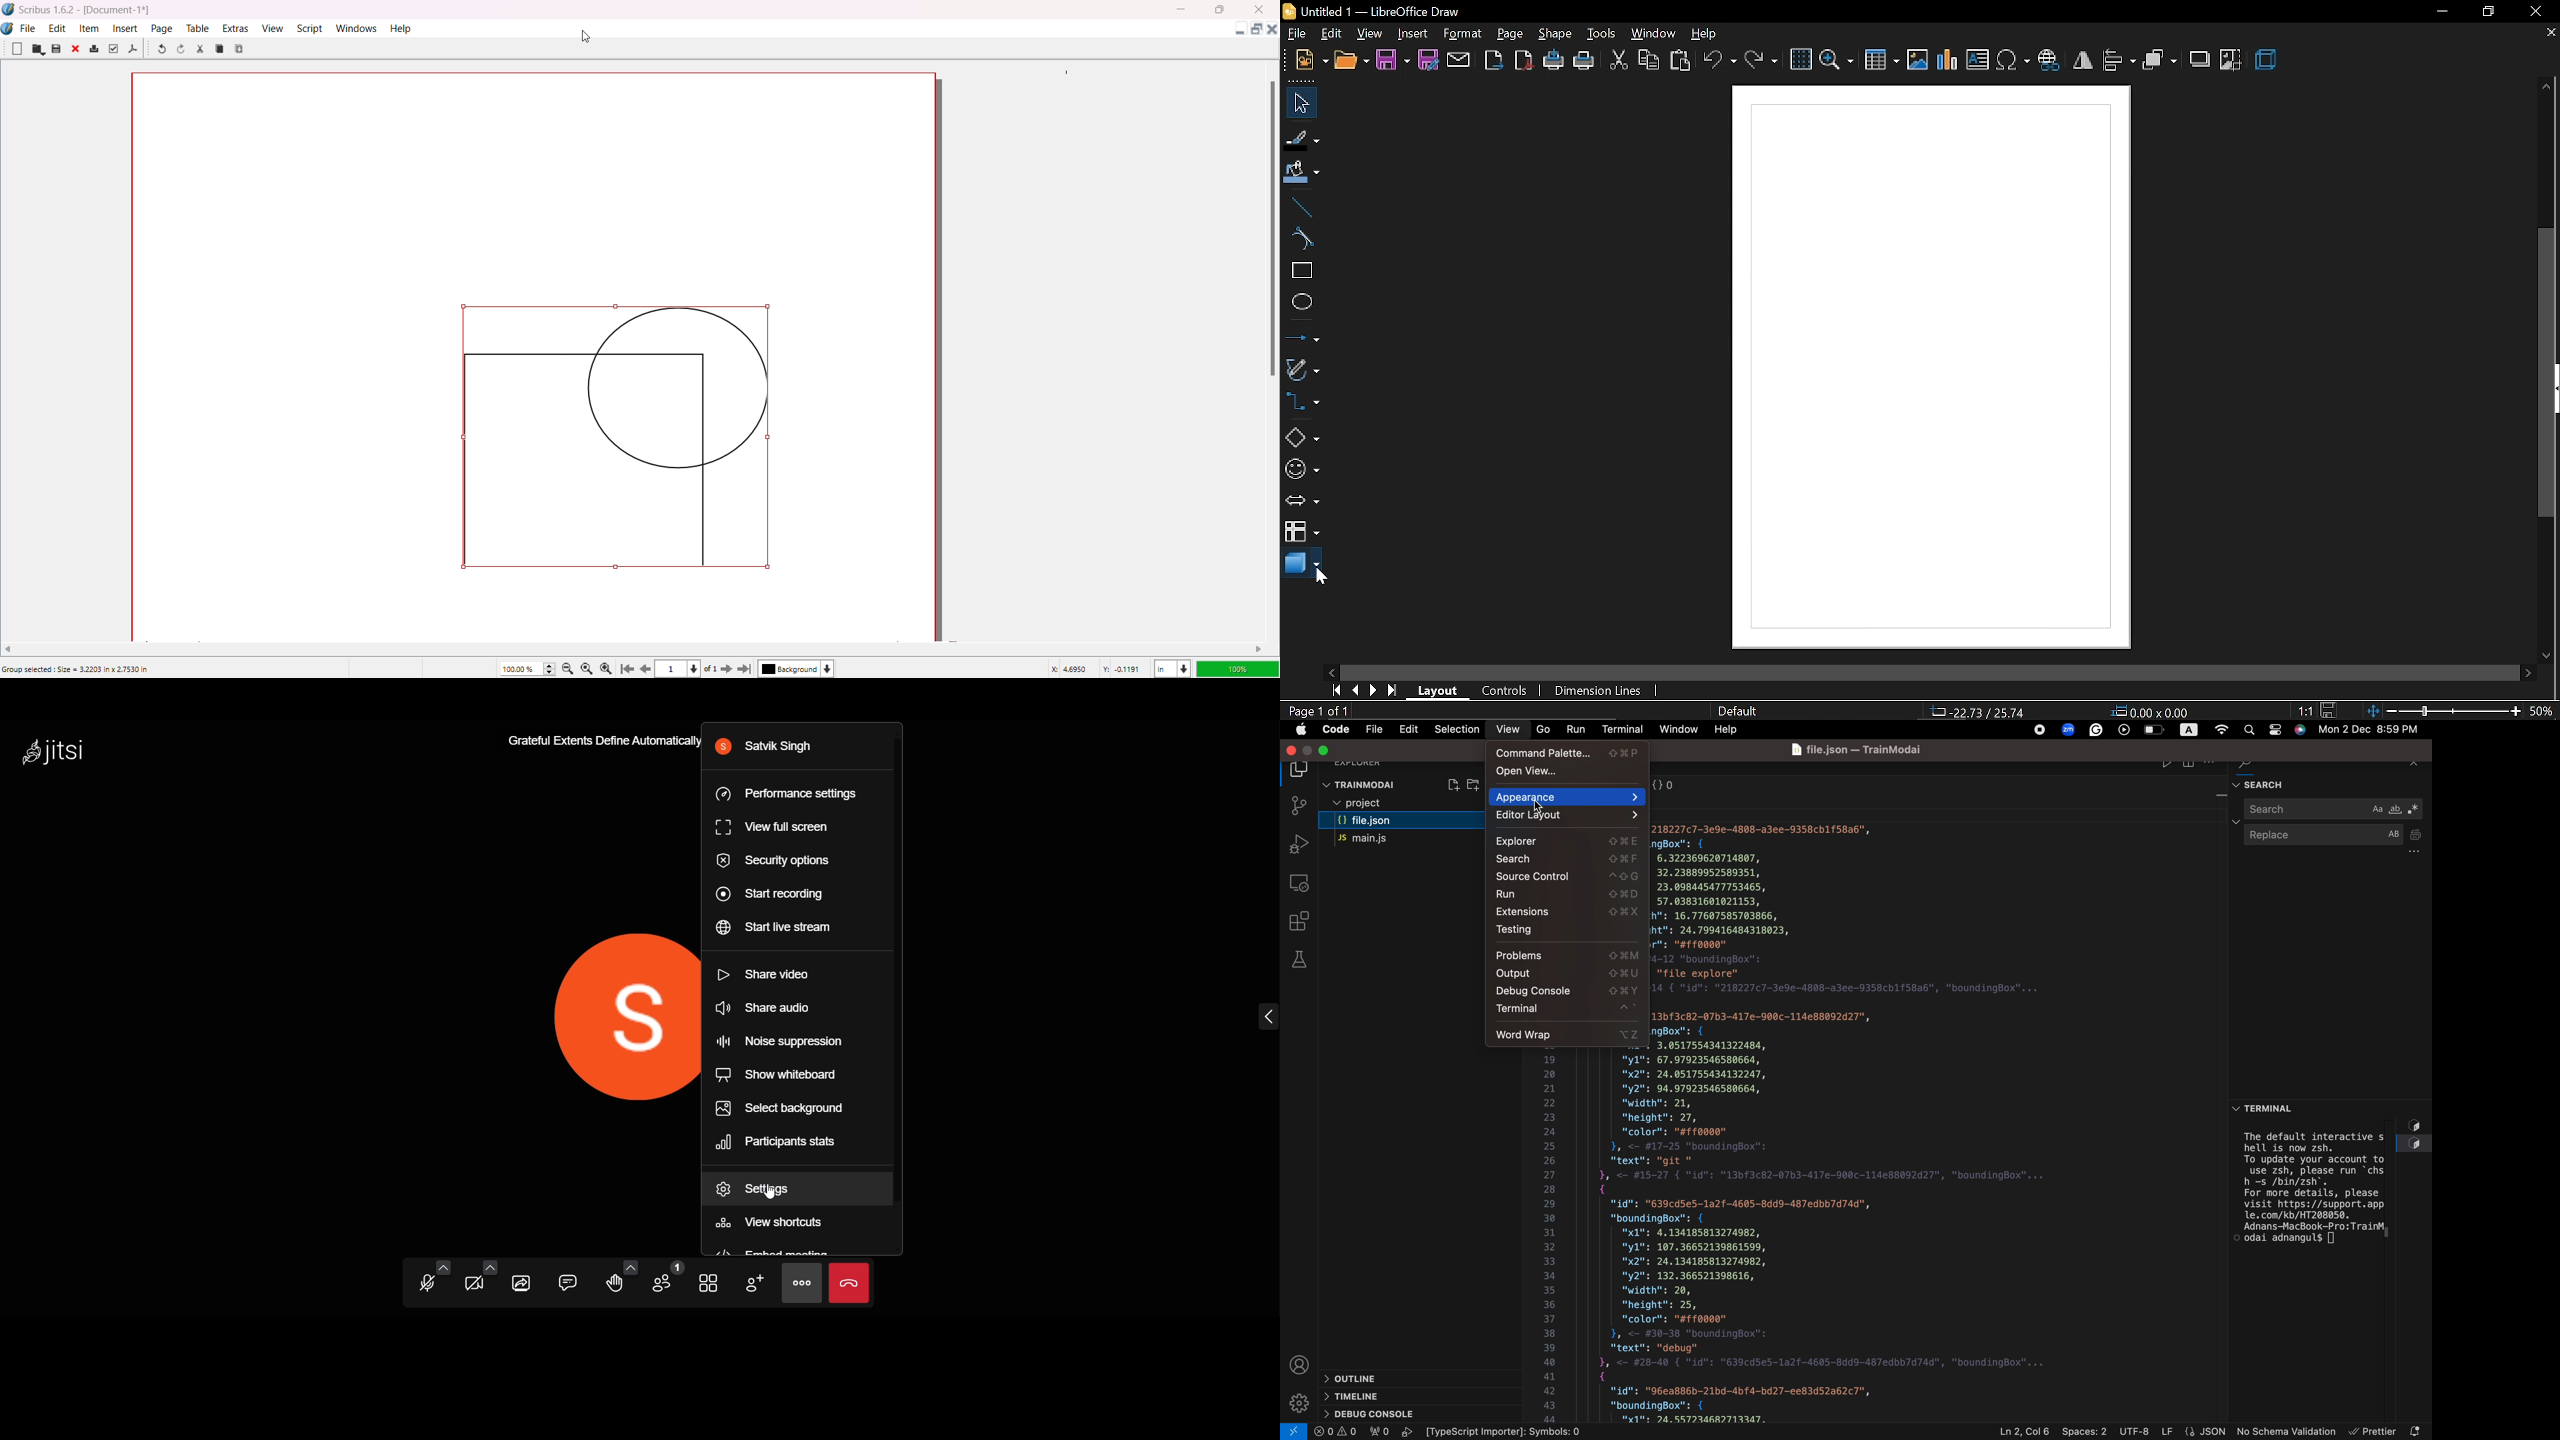 This screenshot has height=1456, width=2576. What do you see at coordinates (707, 1280) in the screenshot?
I see `tile view` at bounding box center [707, 1280].